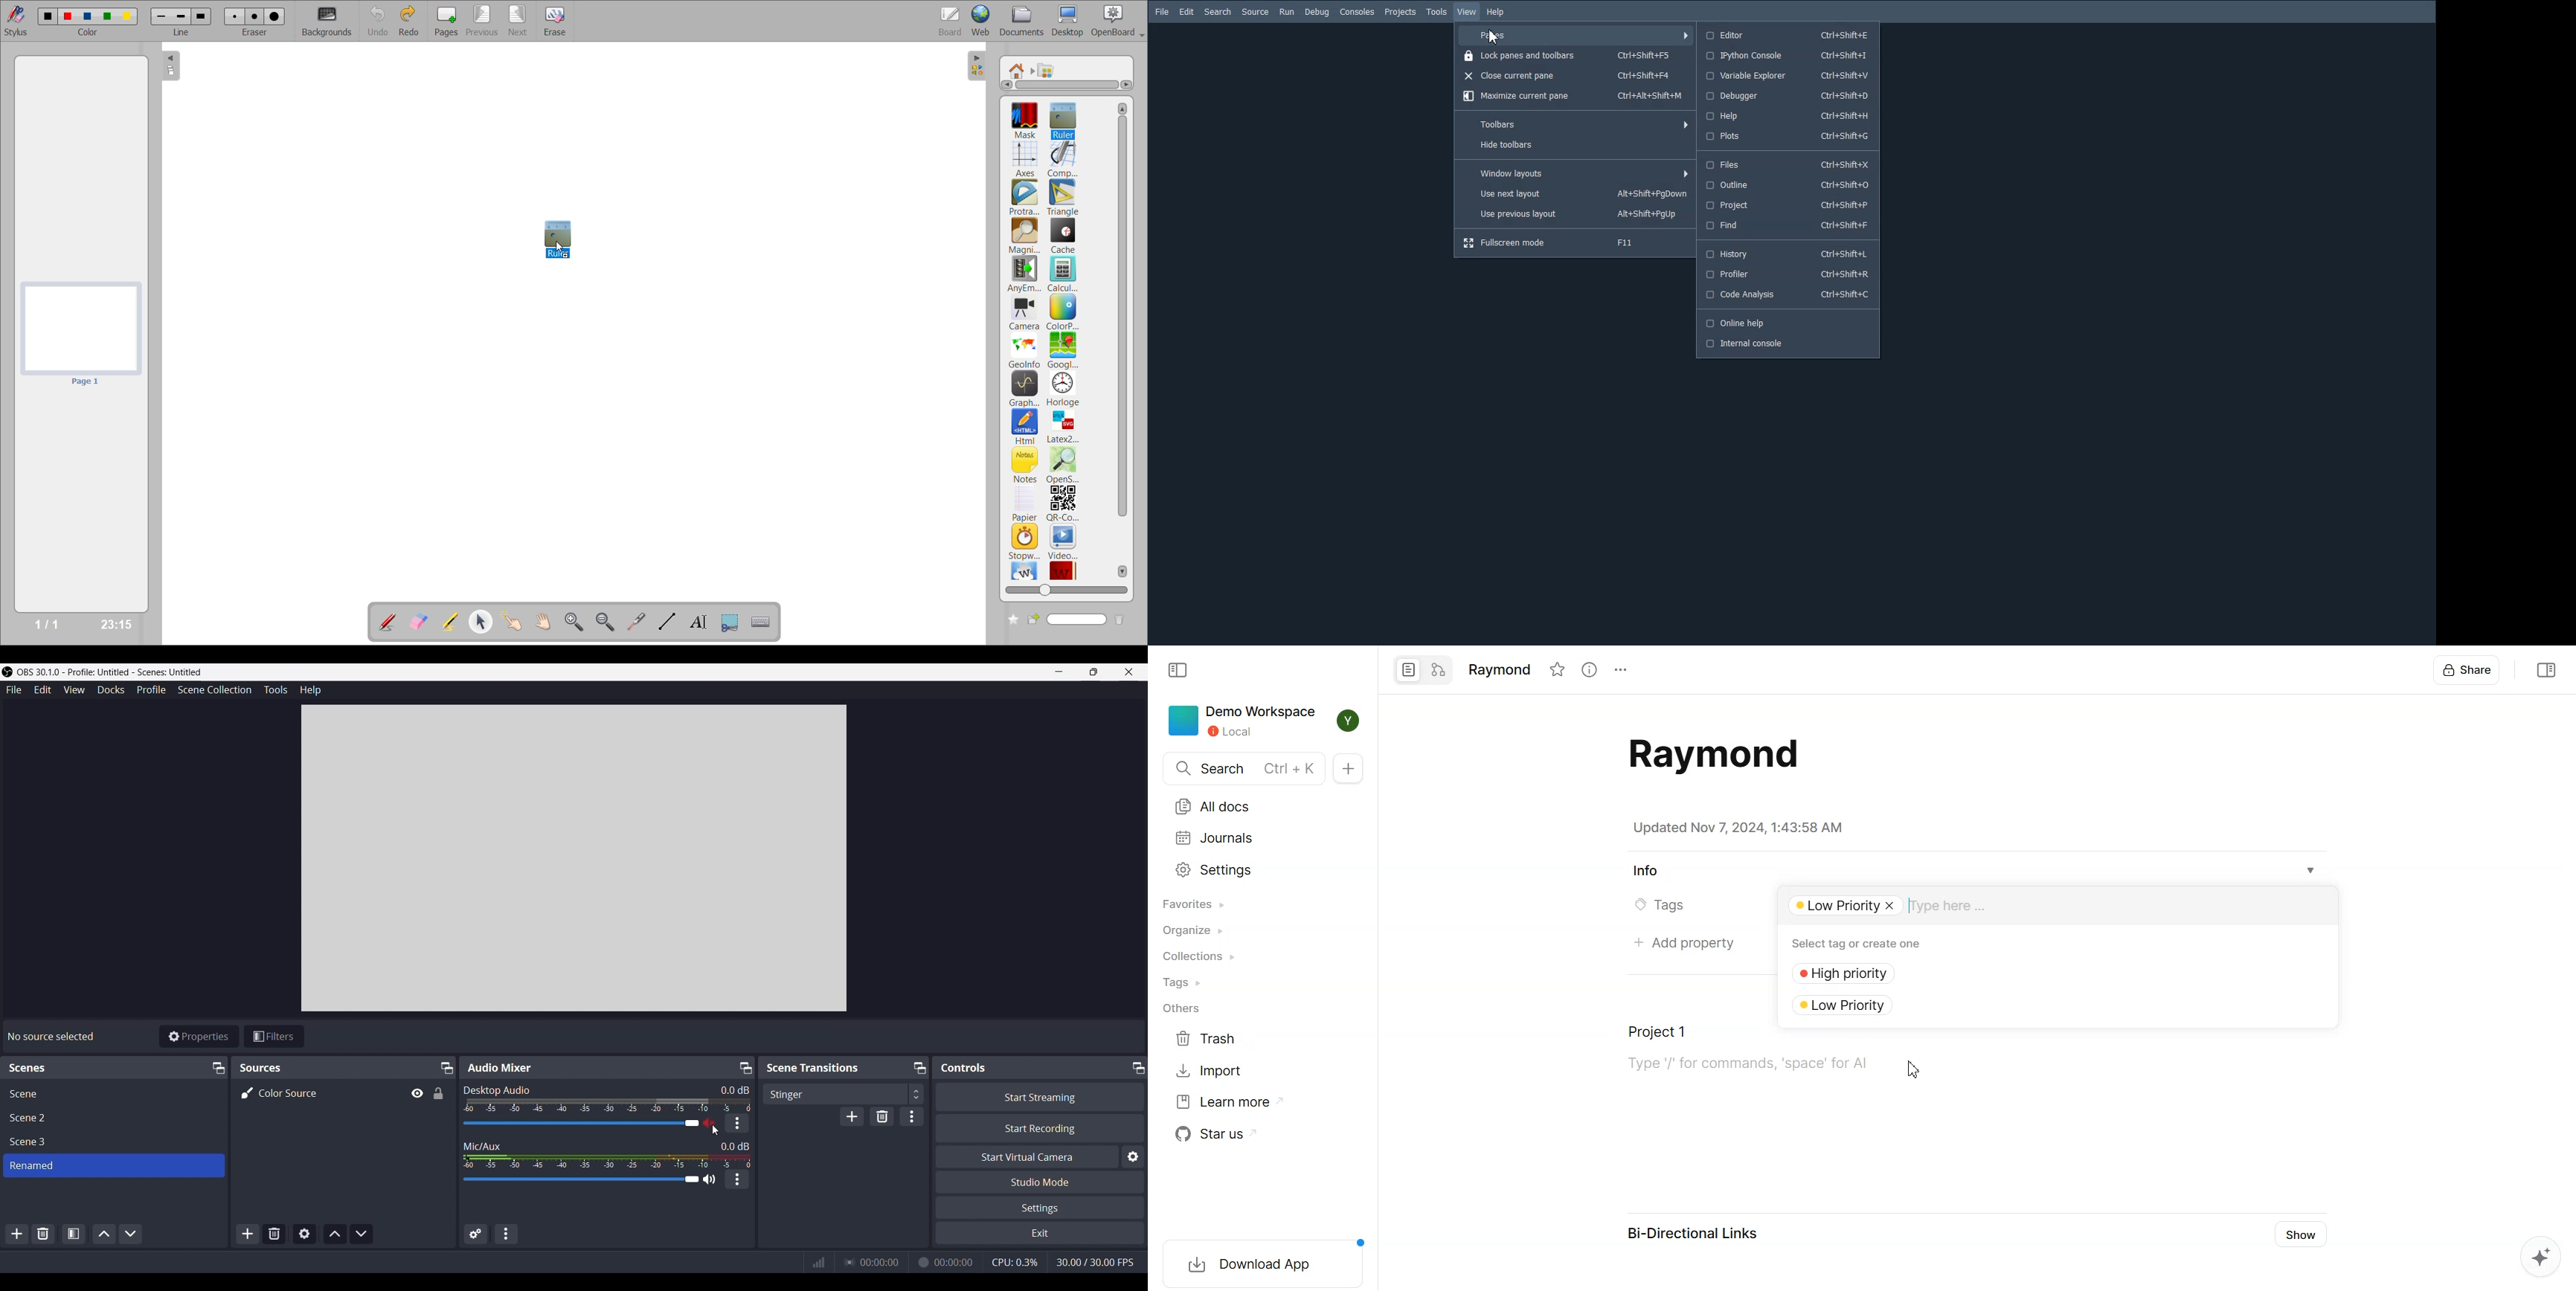  Describe the element at coordinates (1789, 254) in the screenshot. I see `History ` at that location.